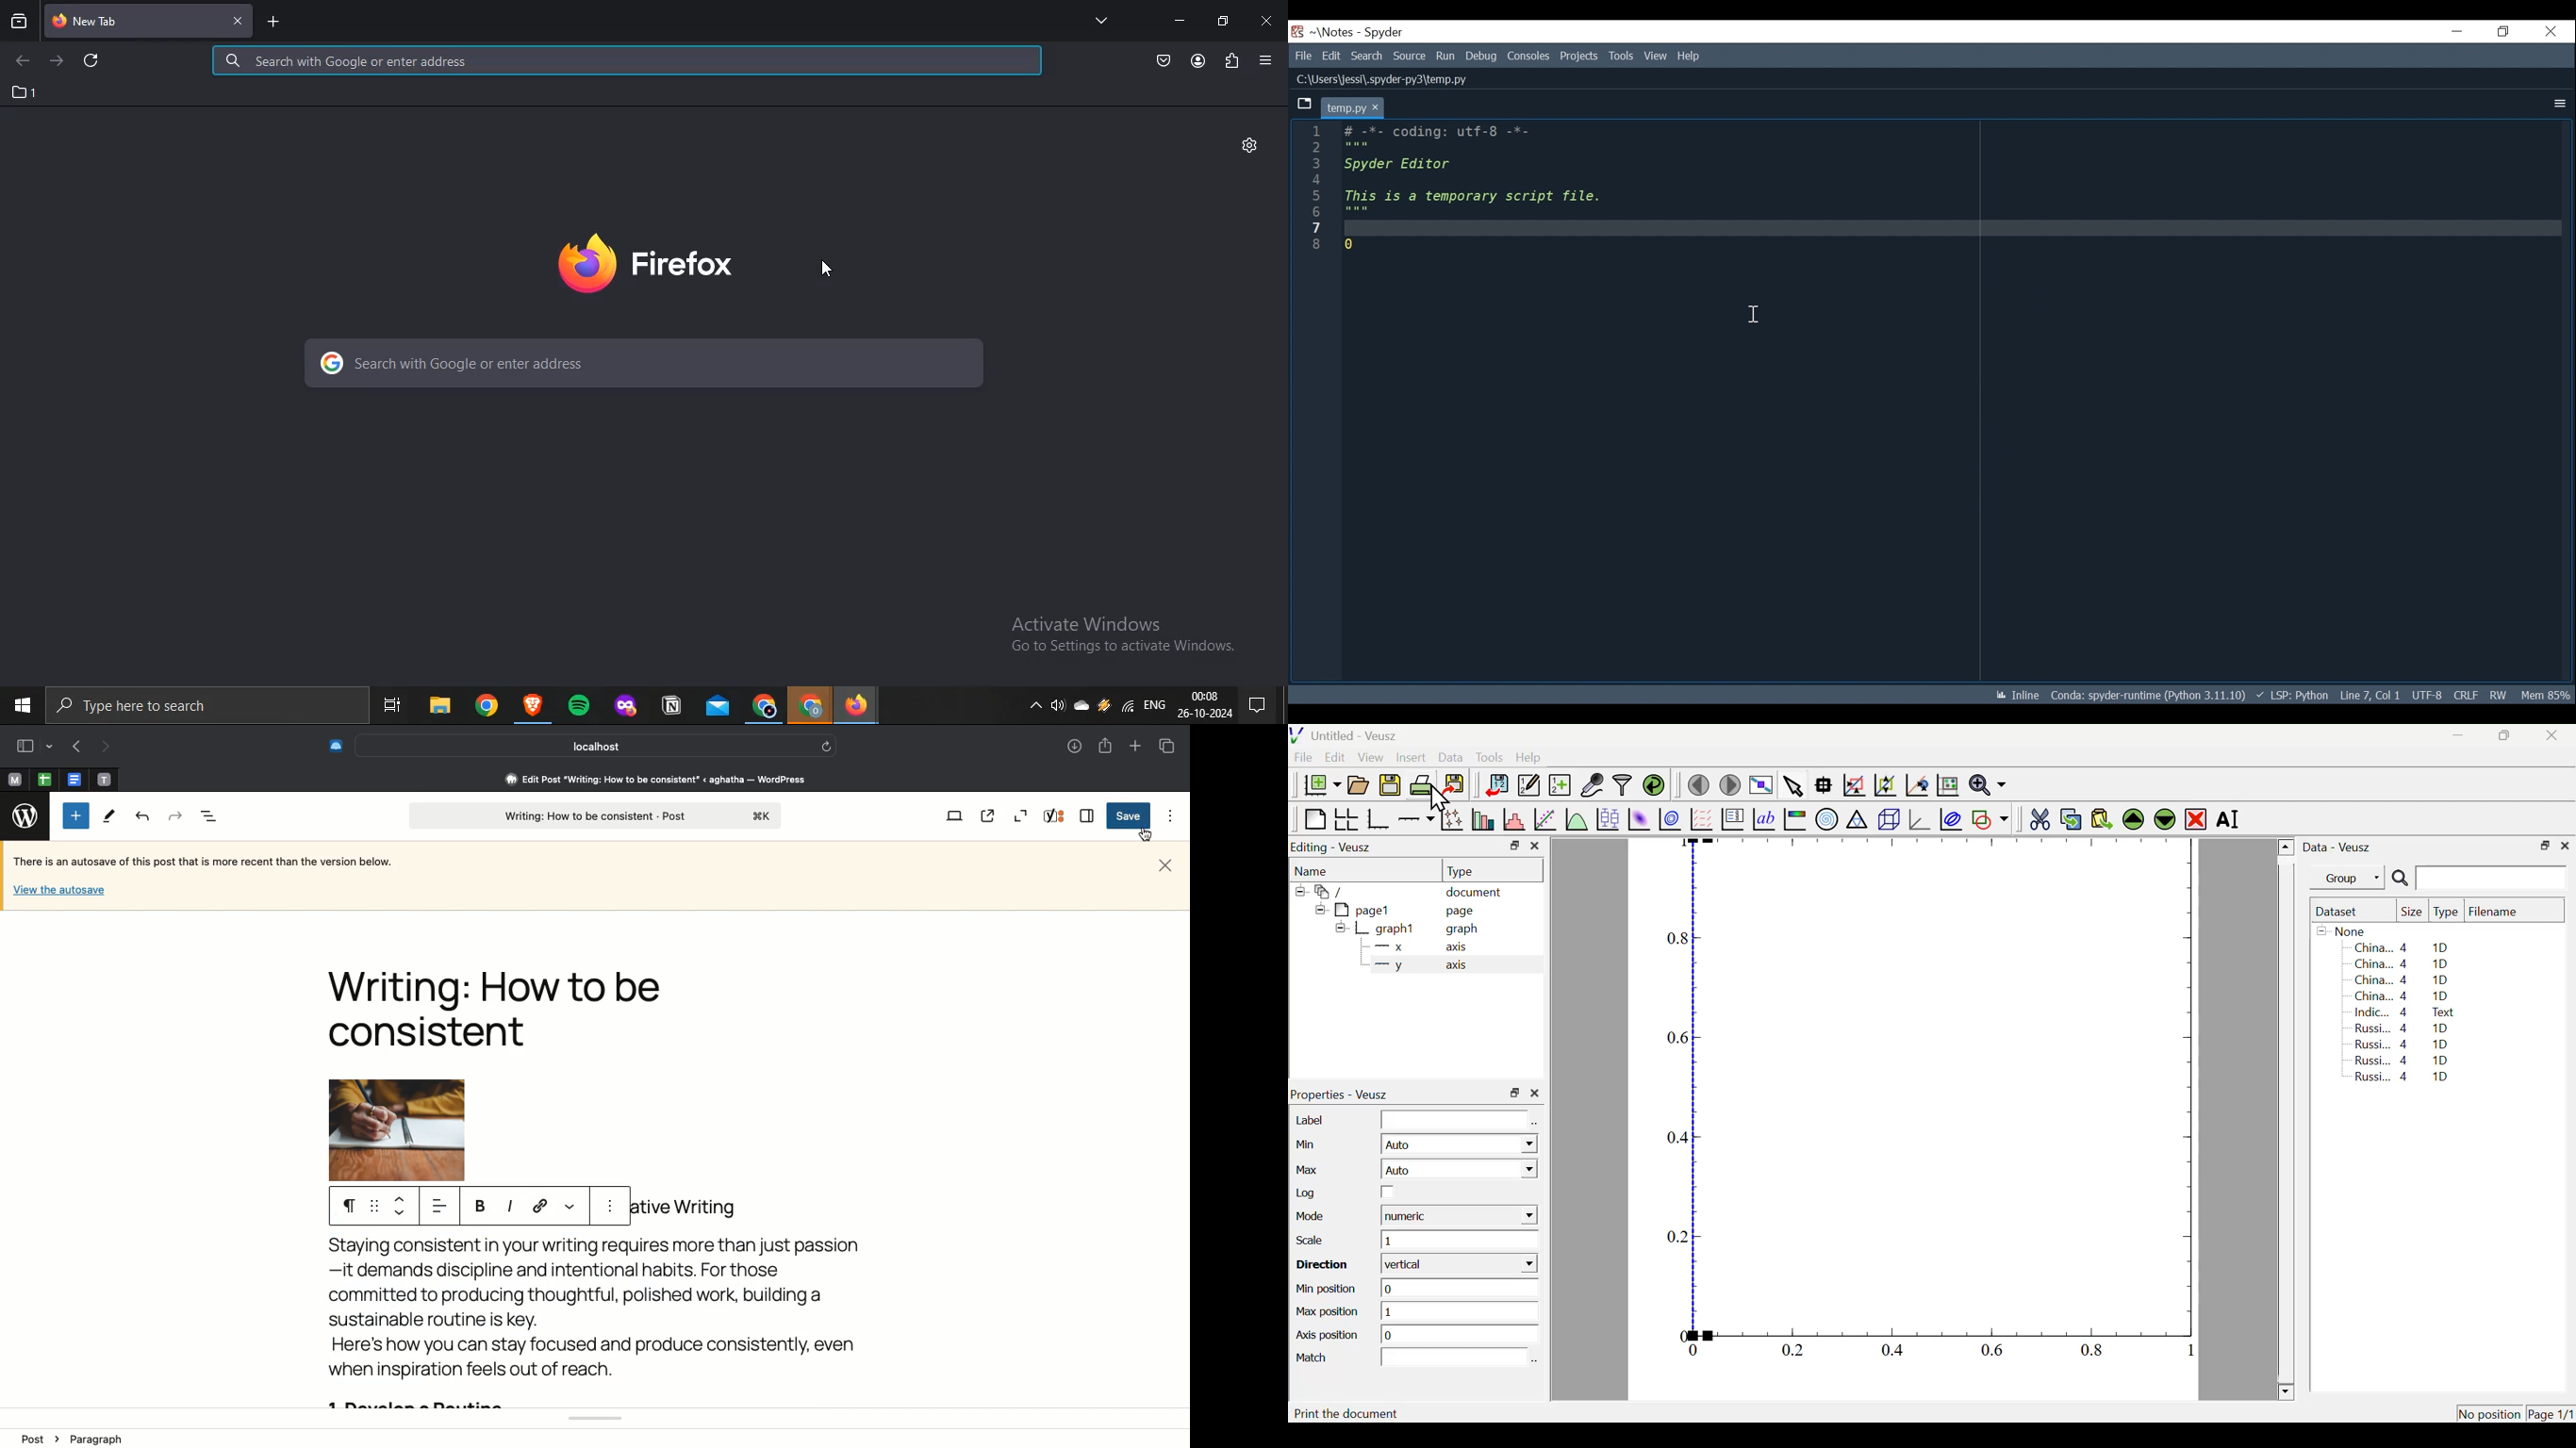  What do you see at coordinates (1312, 872) in the screenshot?
I see `Name` at bounding box center [1312, 872].